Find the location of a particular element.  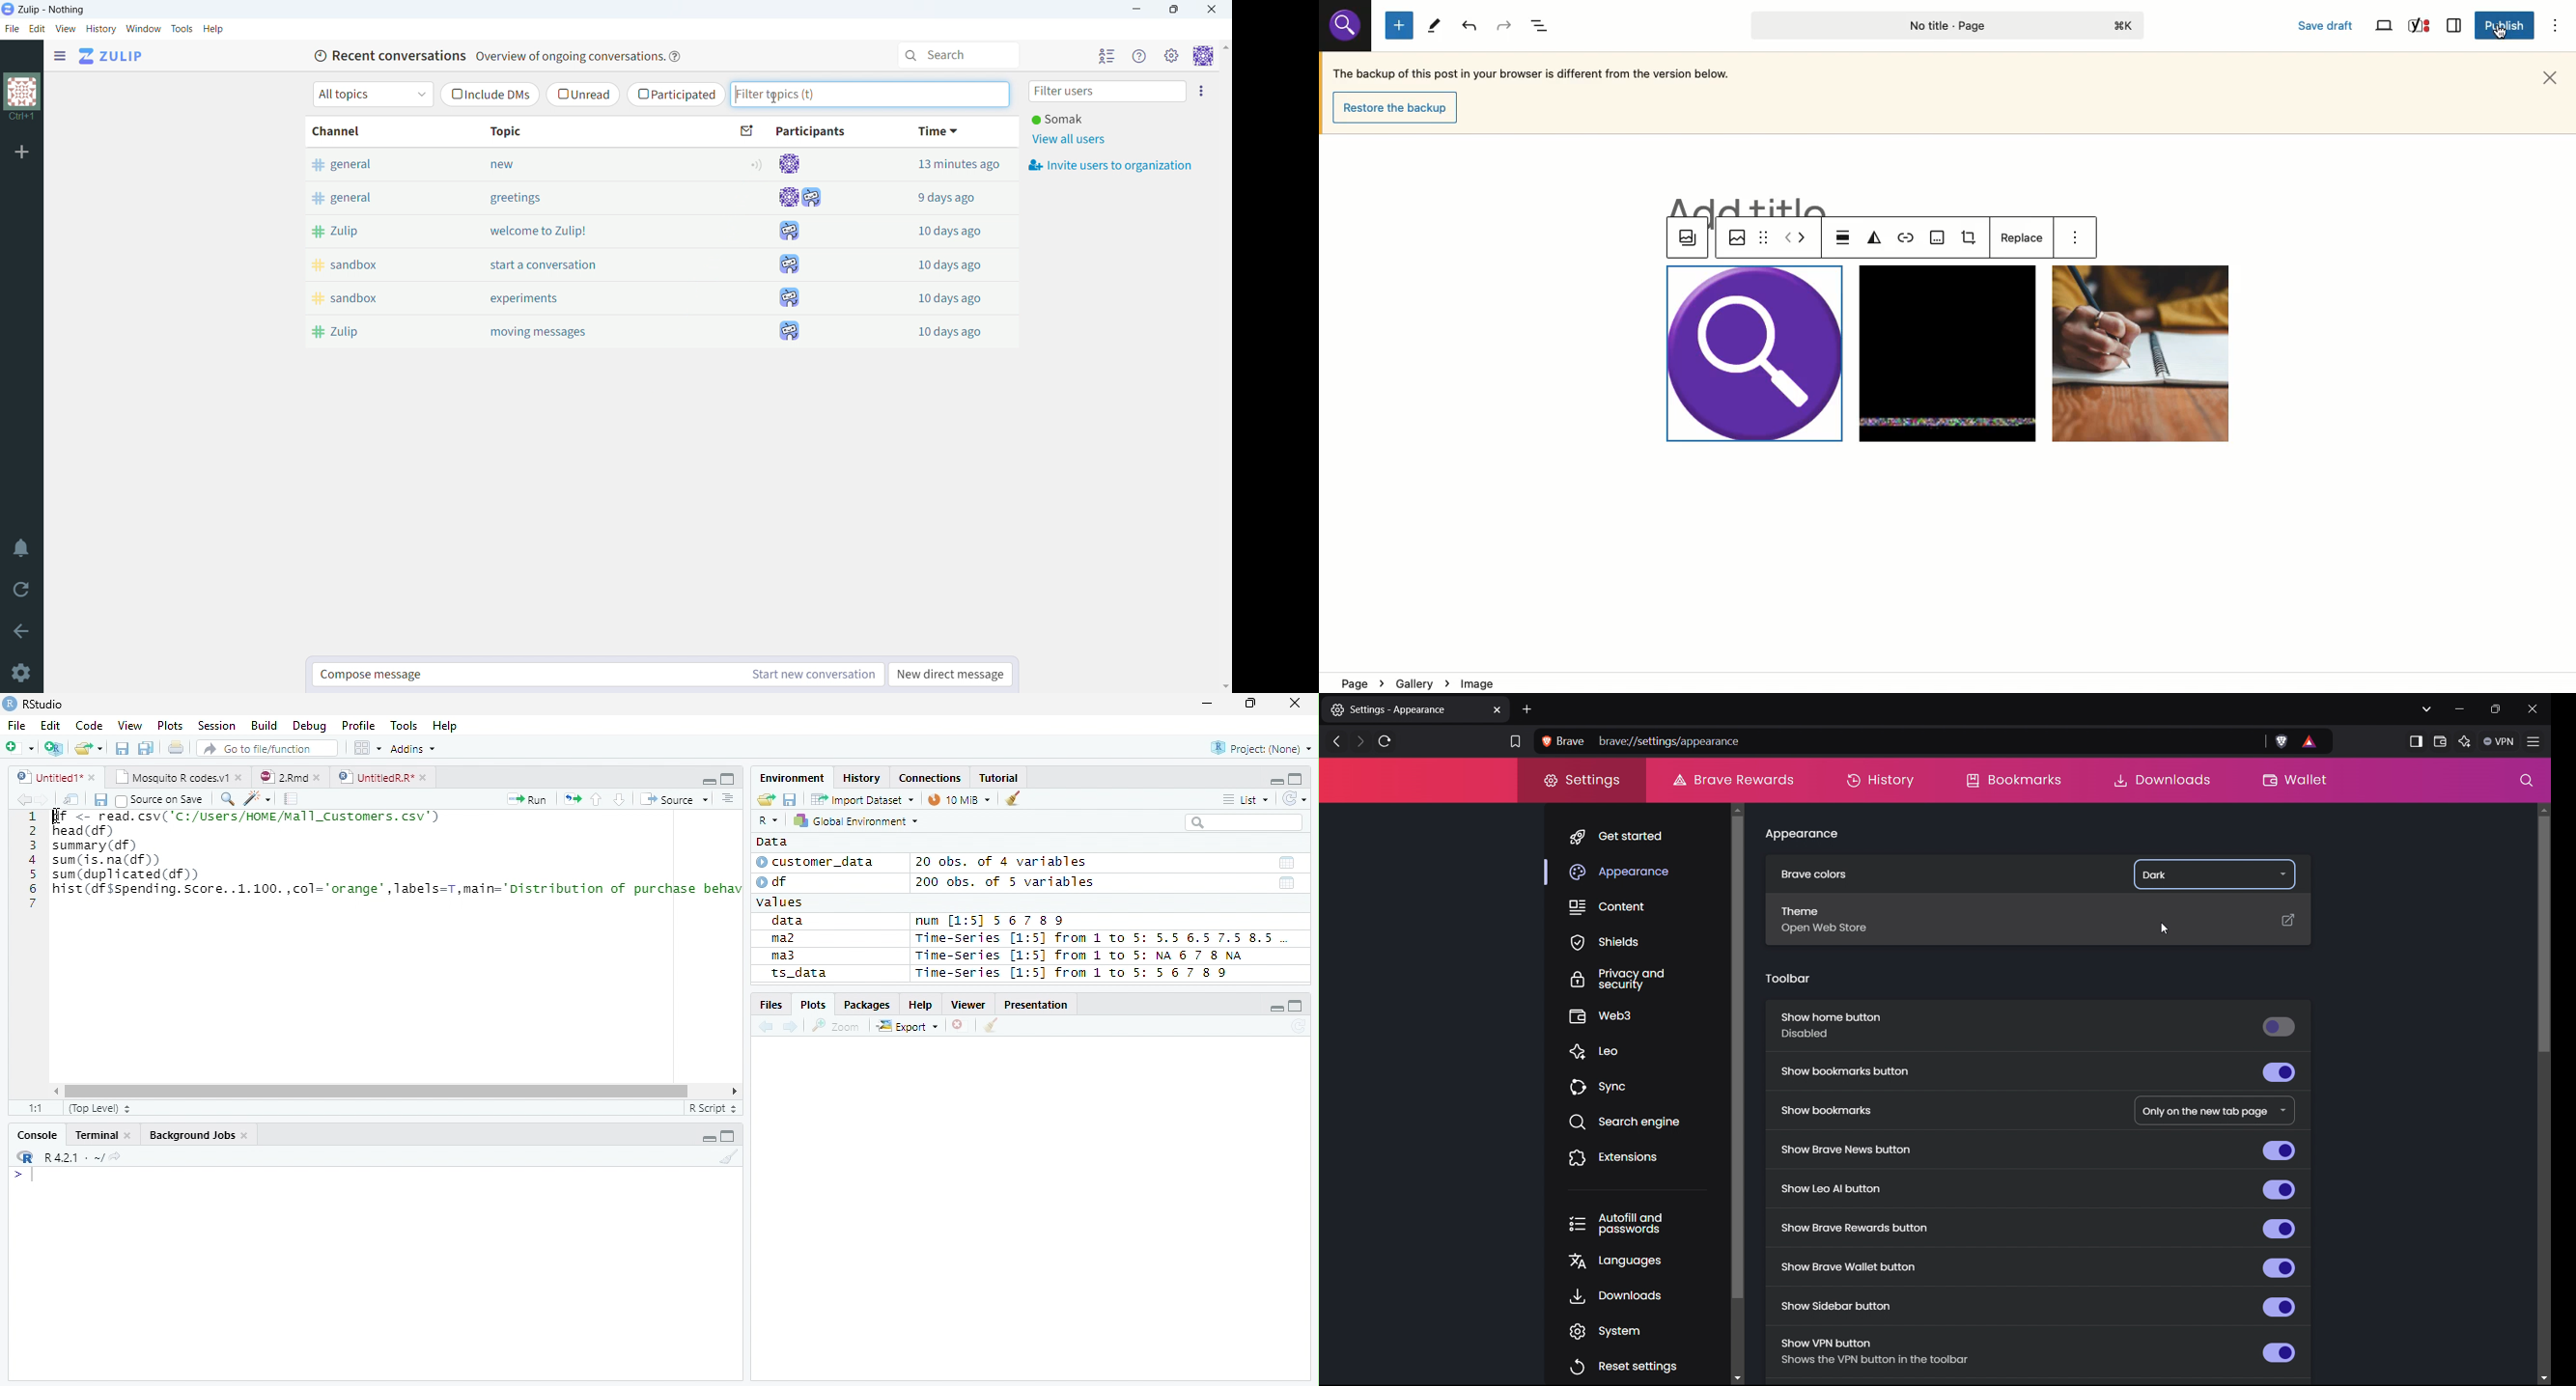

Clean is located at coordinates (1015, 797).